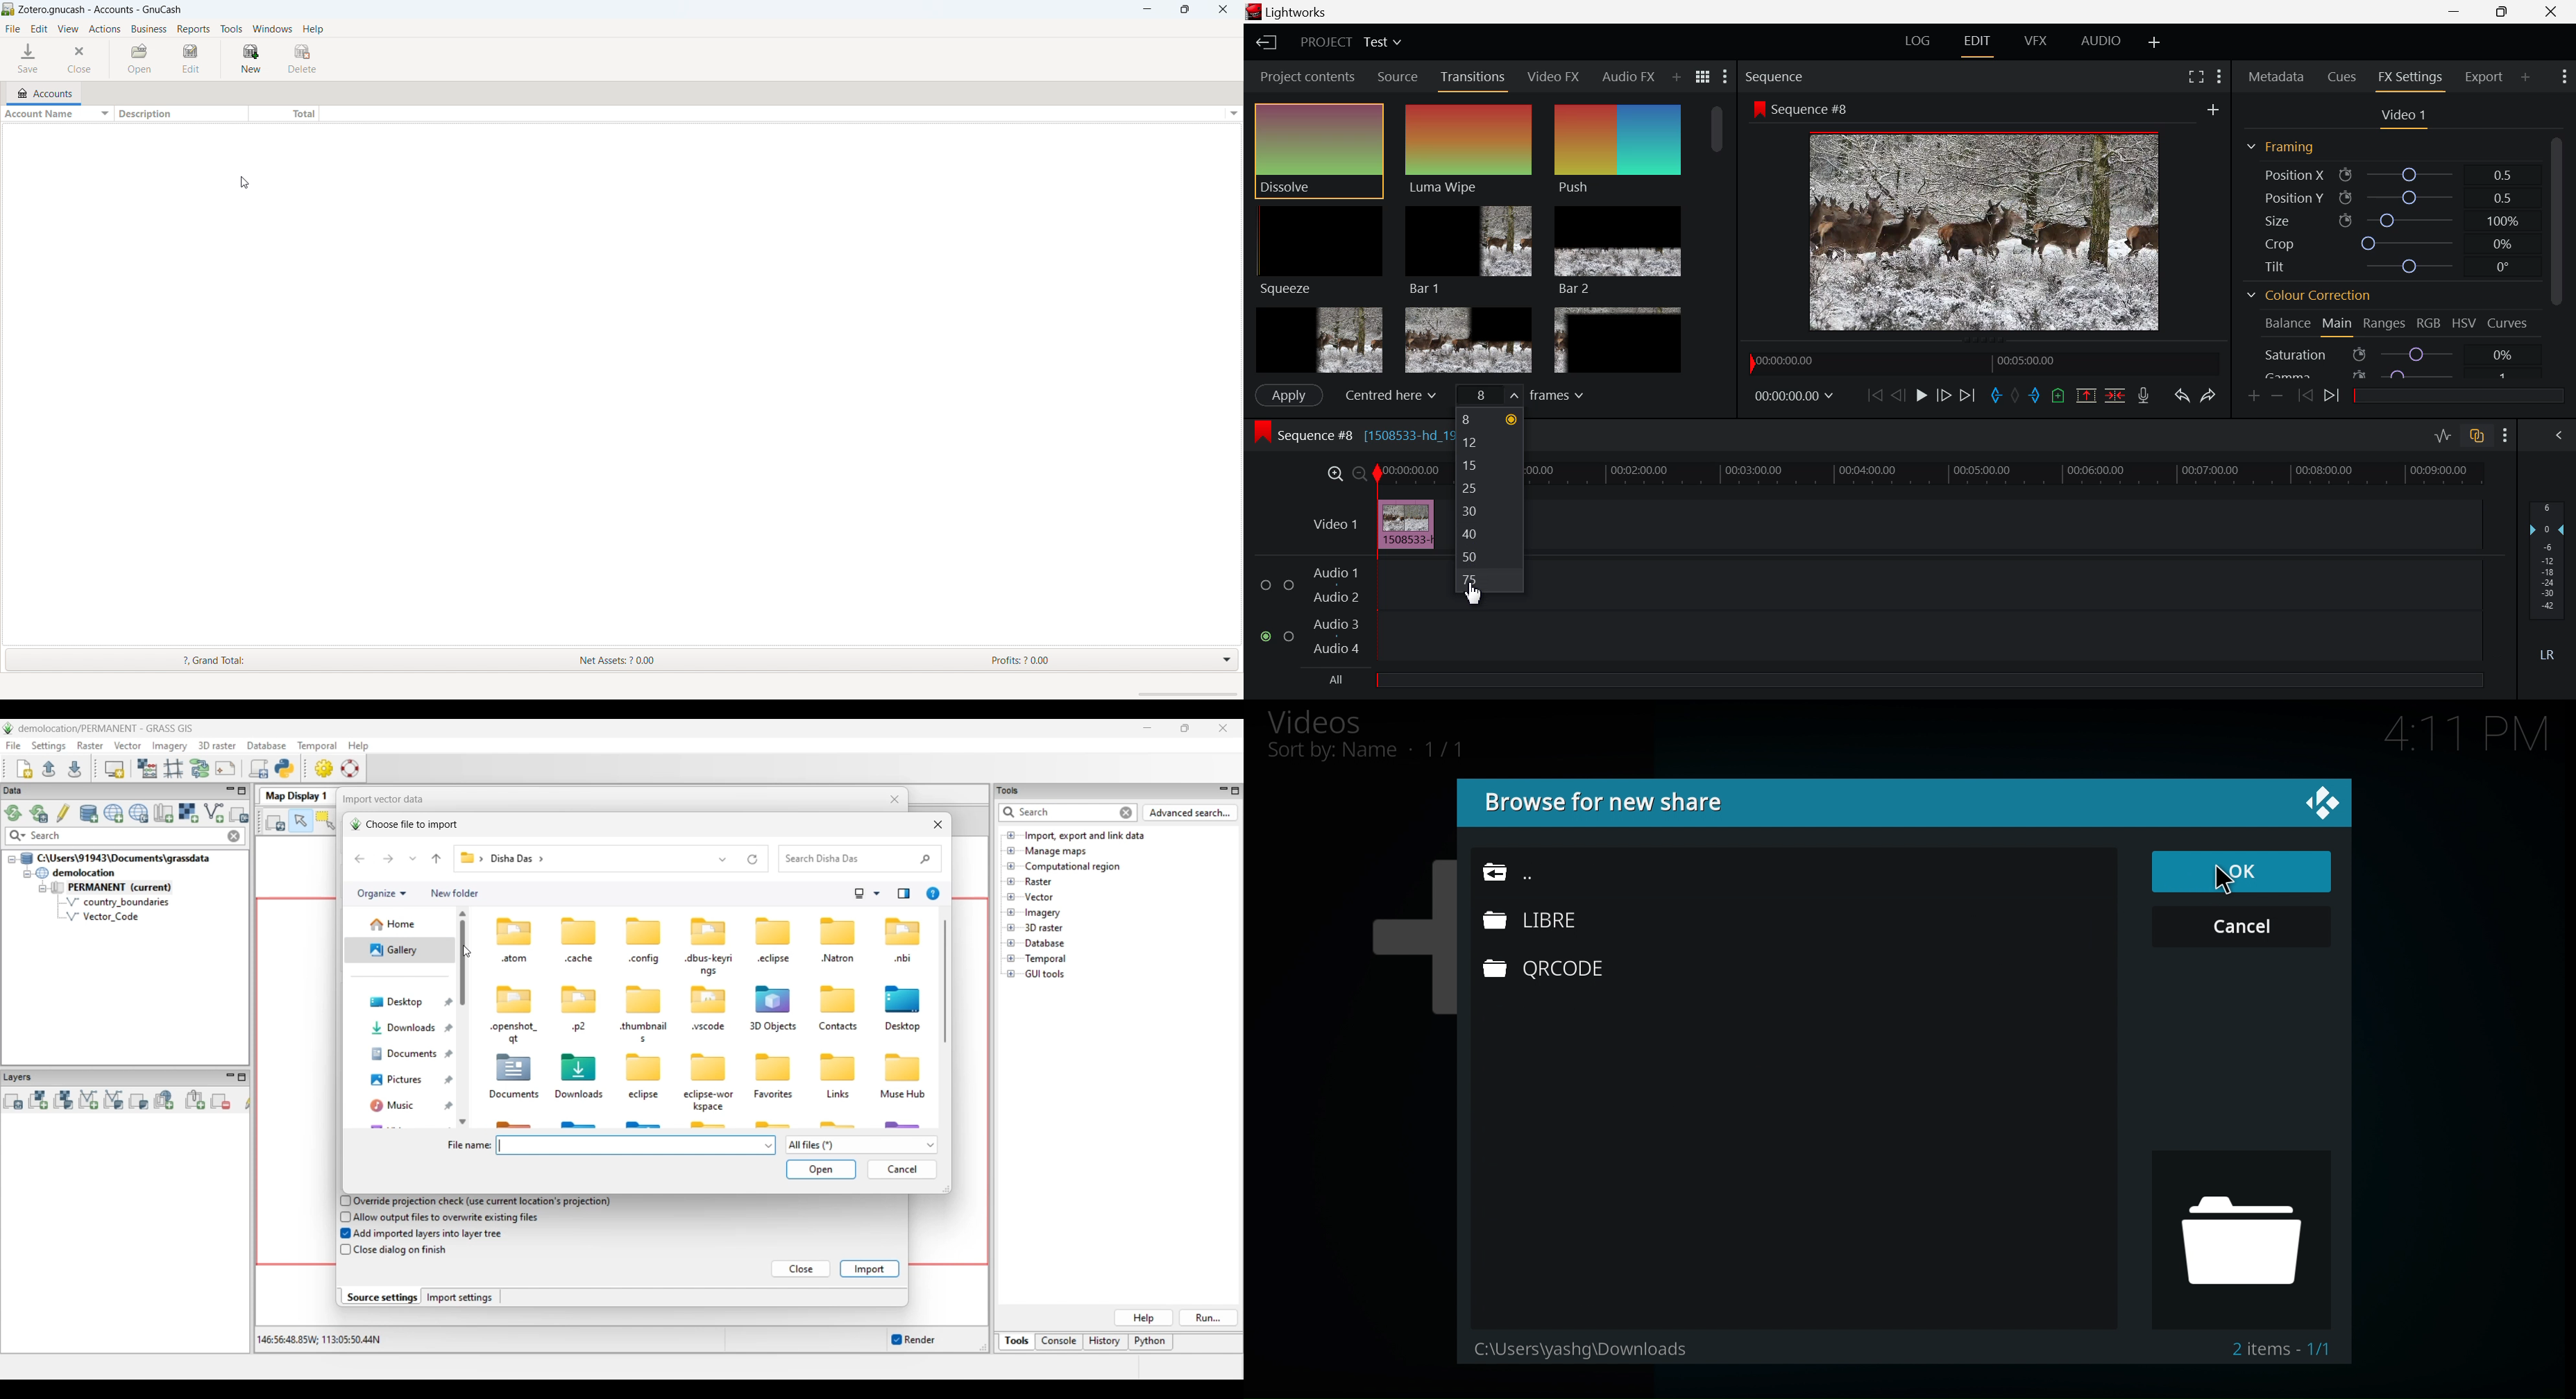  I want to click on VFX Layout, so click(2036, 43).